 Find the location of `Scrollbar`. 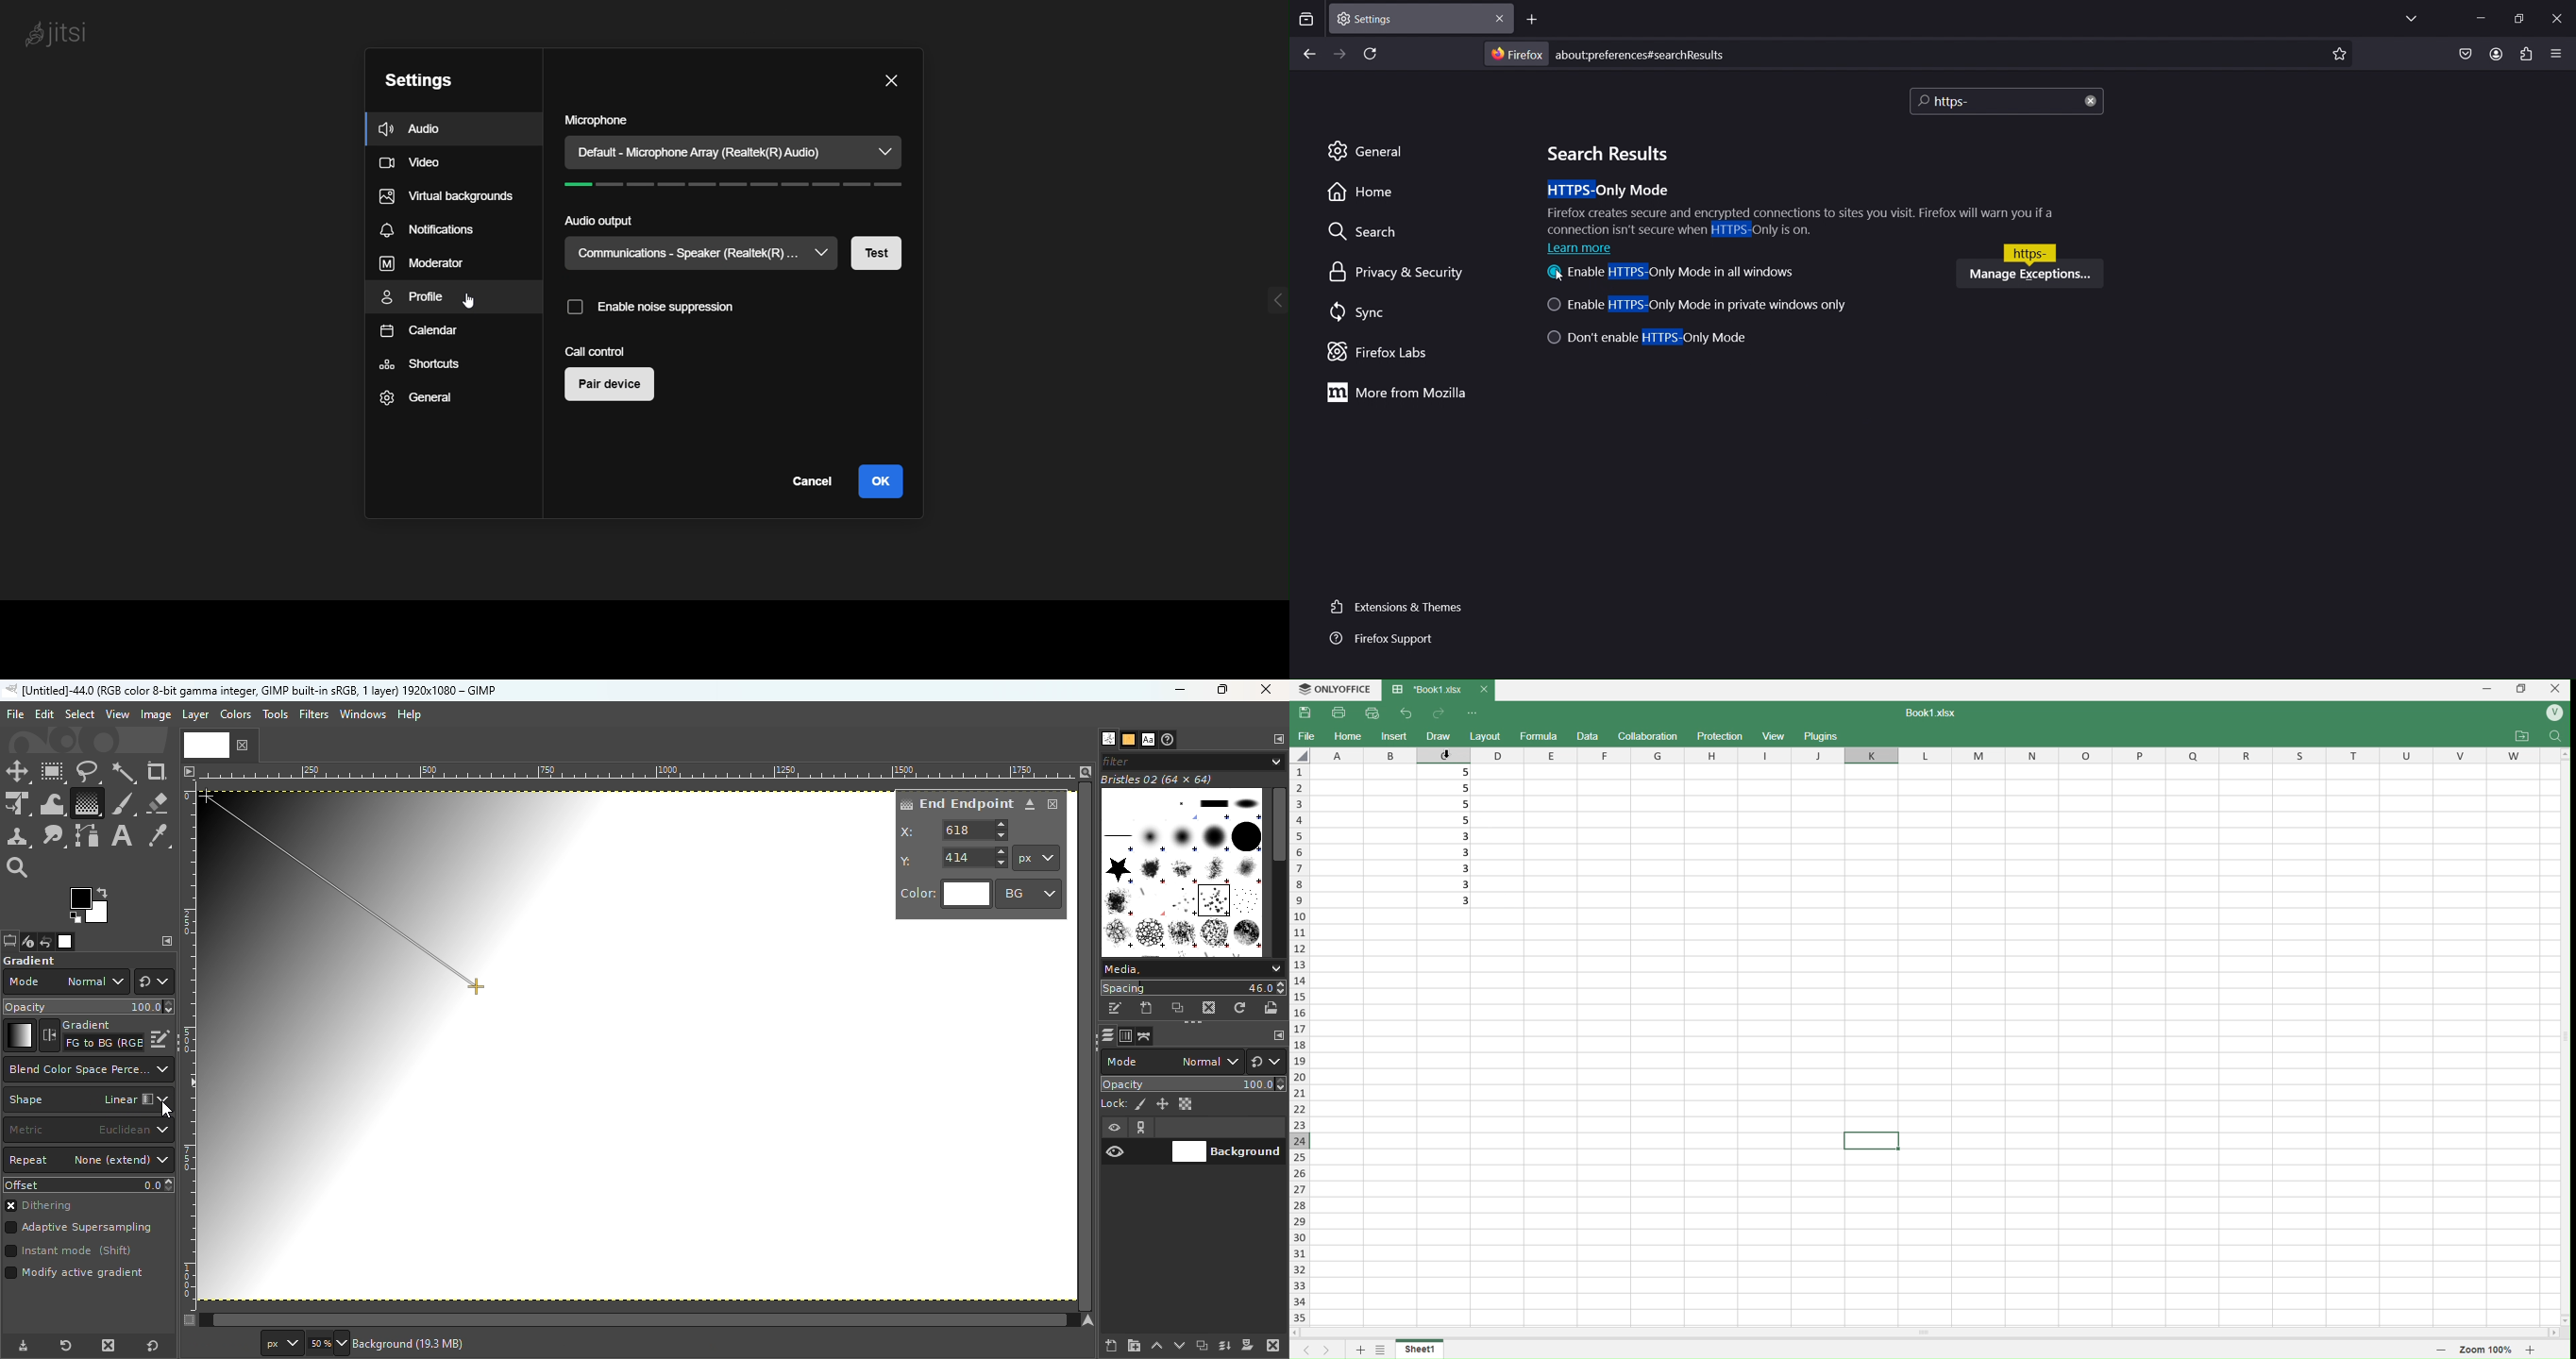

Scrollbar is located at coordinates (2562, 1033).